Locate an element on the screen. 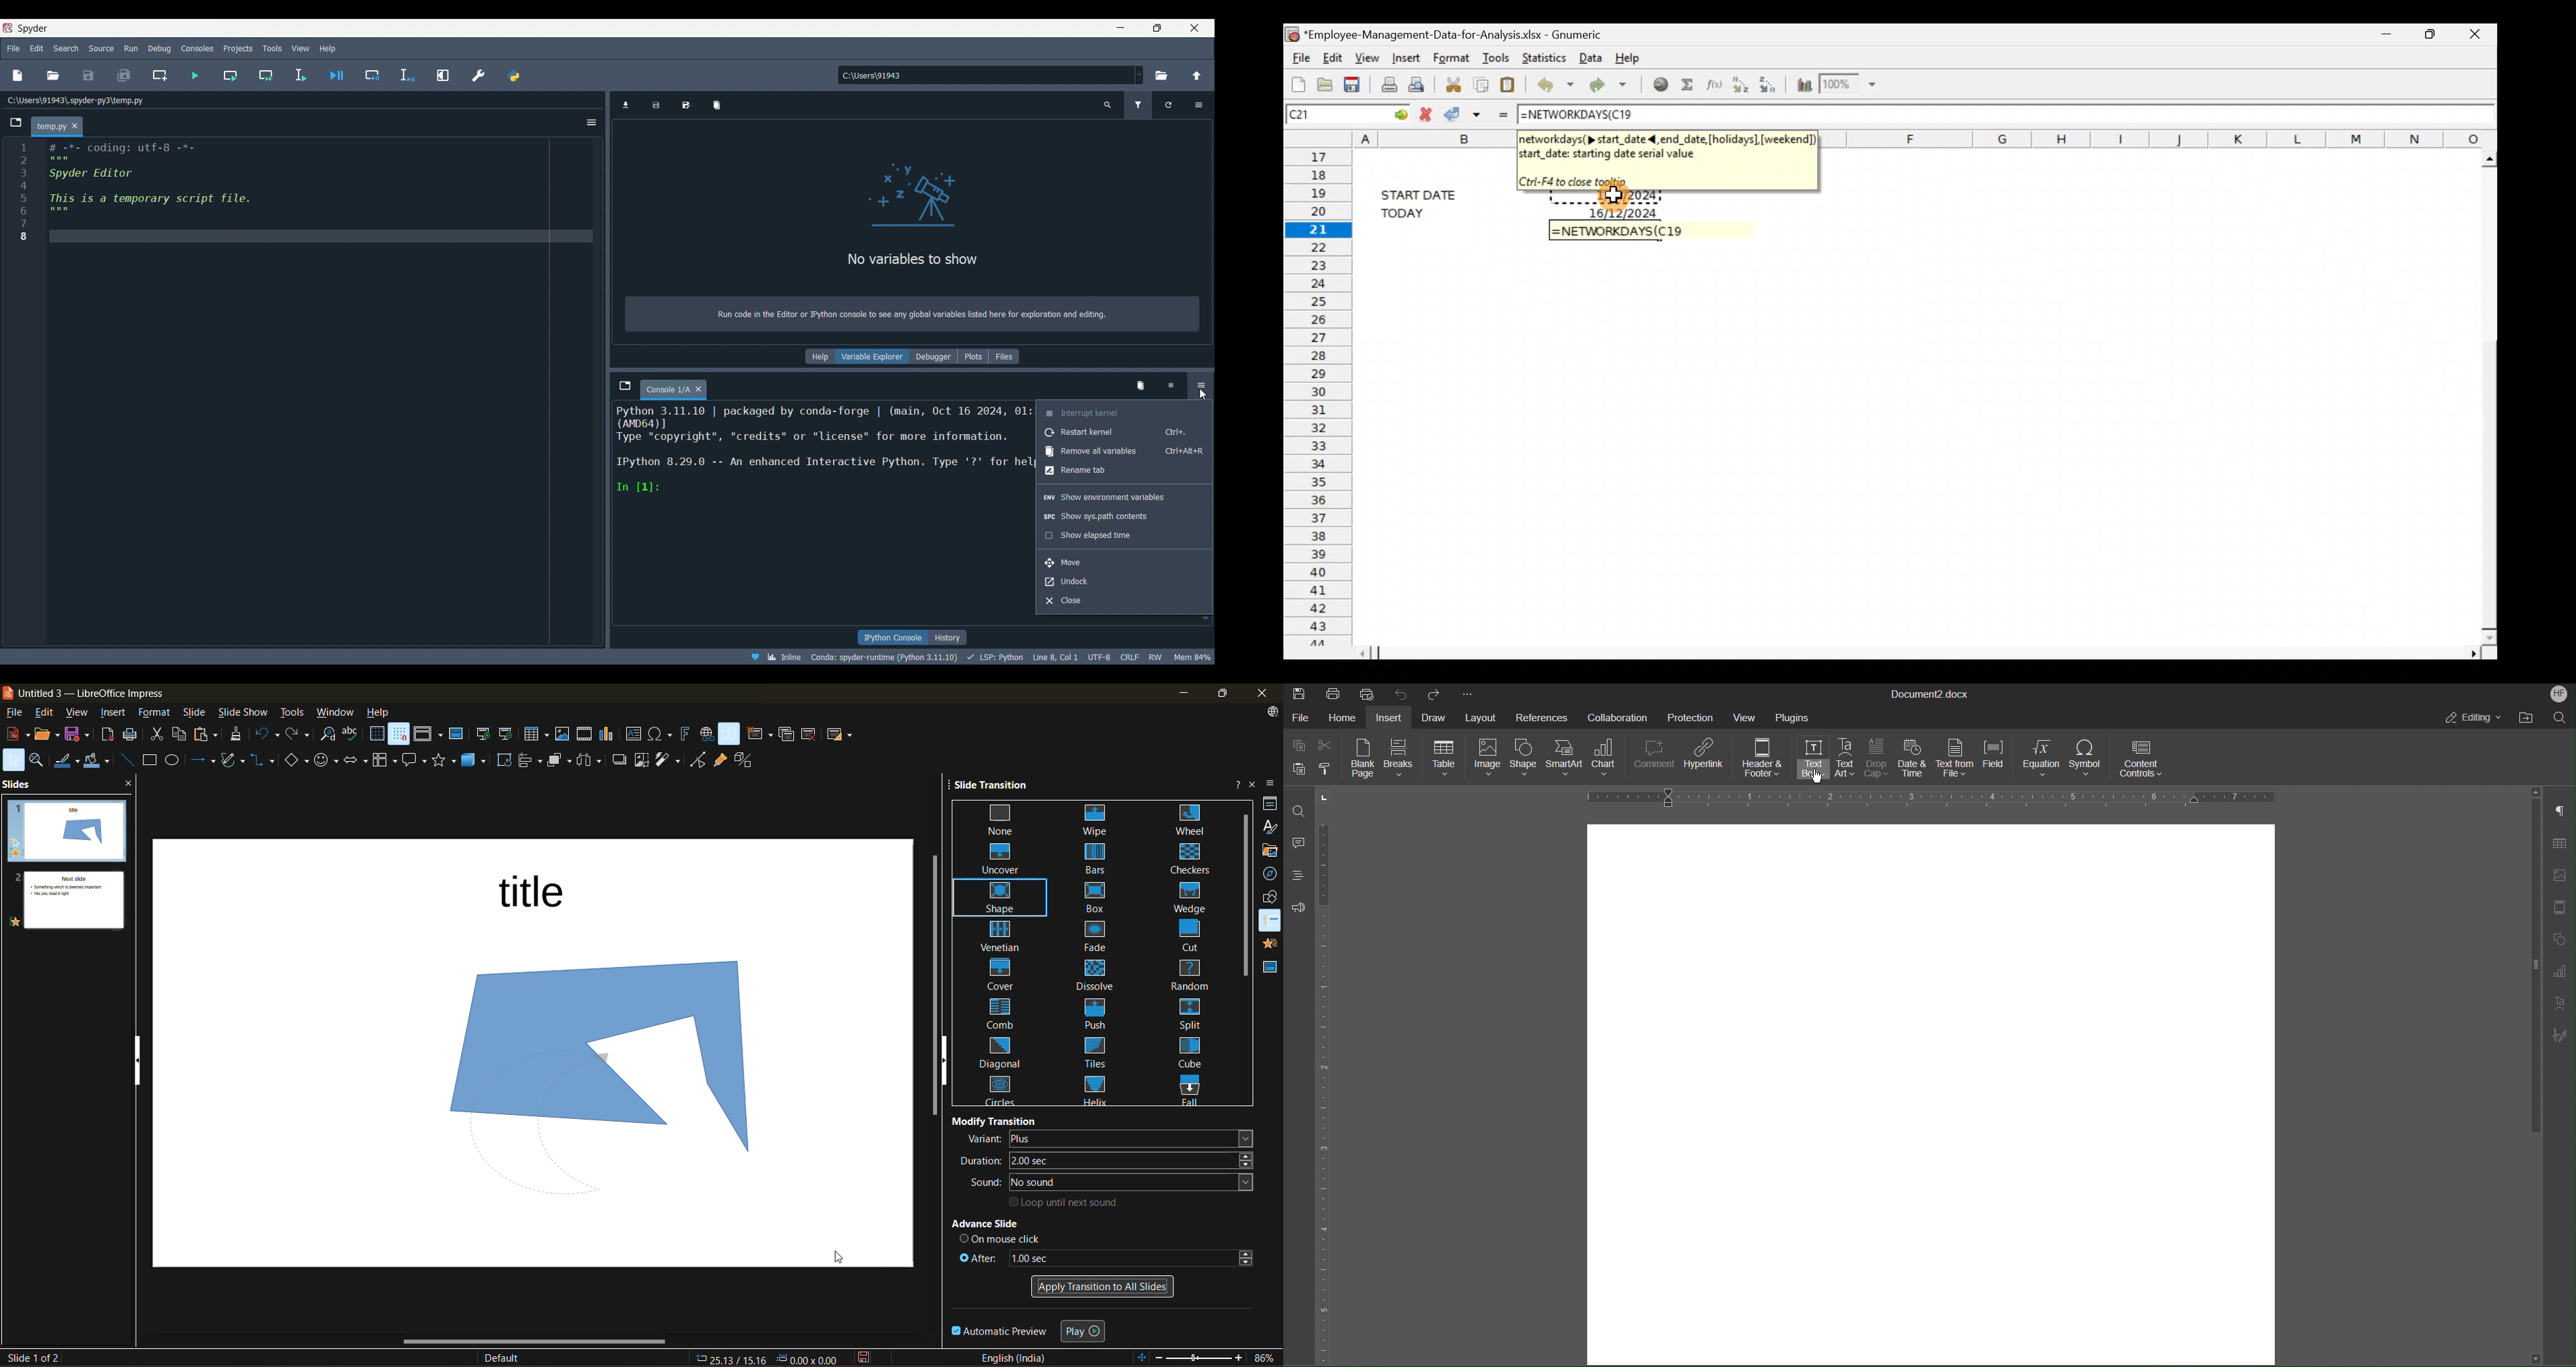 This screenshot has height=1372, width=2576. Date & Time is located at coordinates (1912, 759).